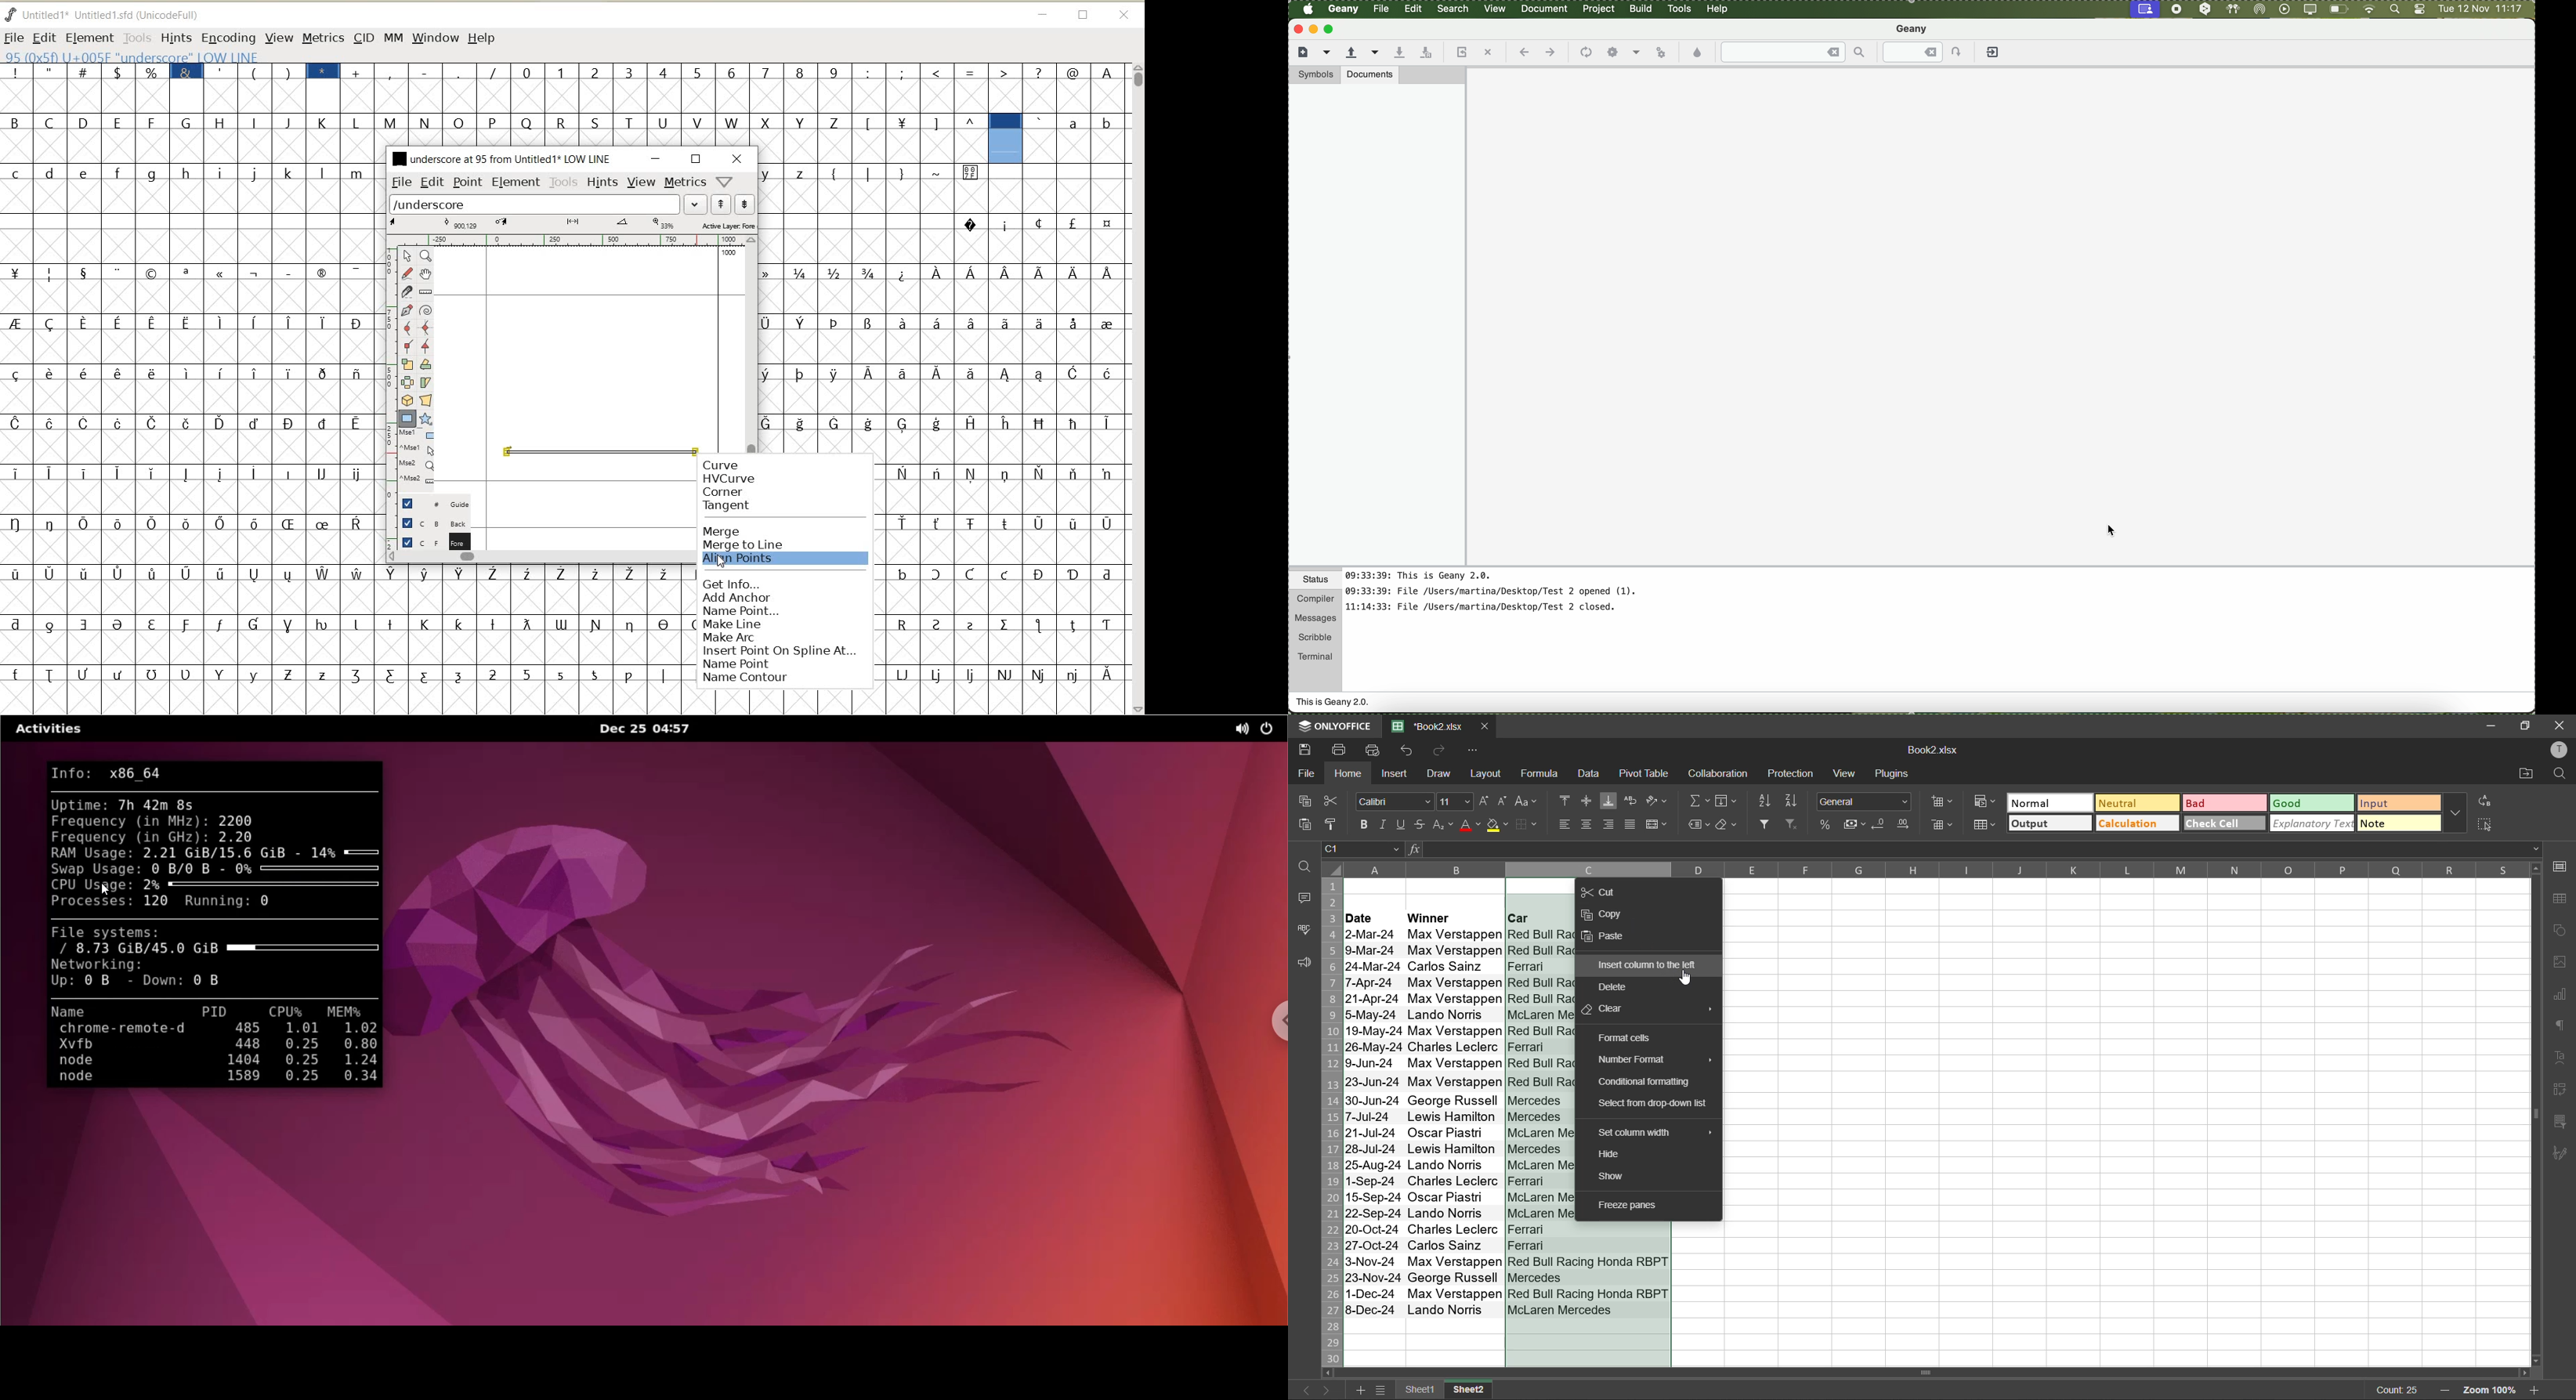  What do you see at coordinates (1631, 825) in the screenshot?
I see `justified` at bounding box center [1631, 825].